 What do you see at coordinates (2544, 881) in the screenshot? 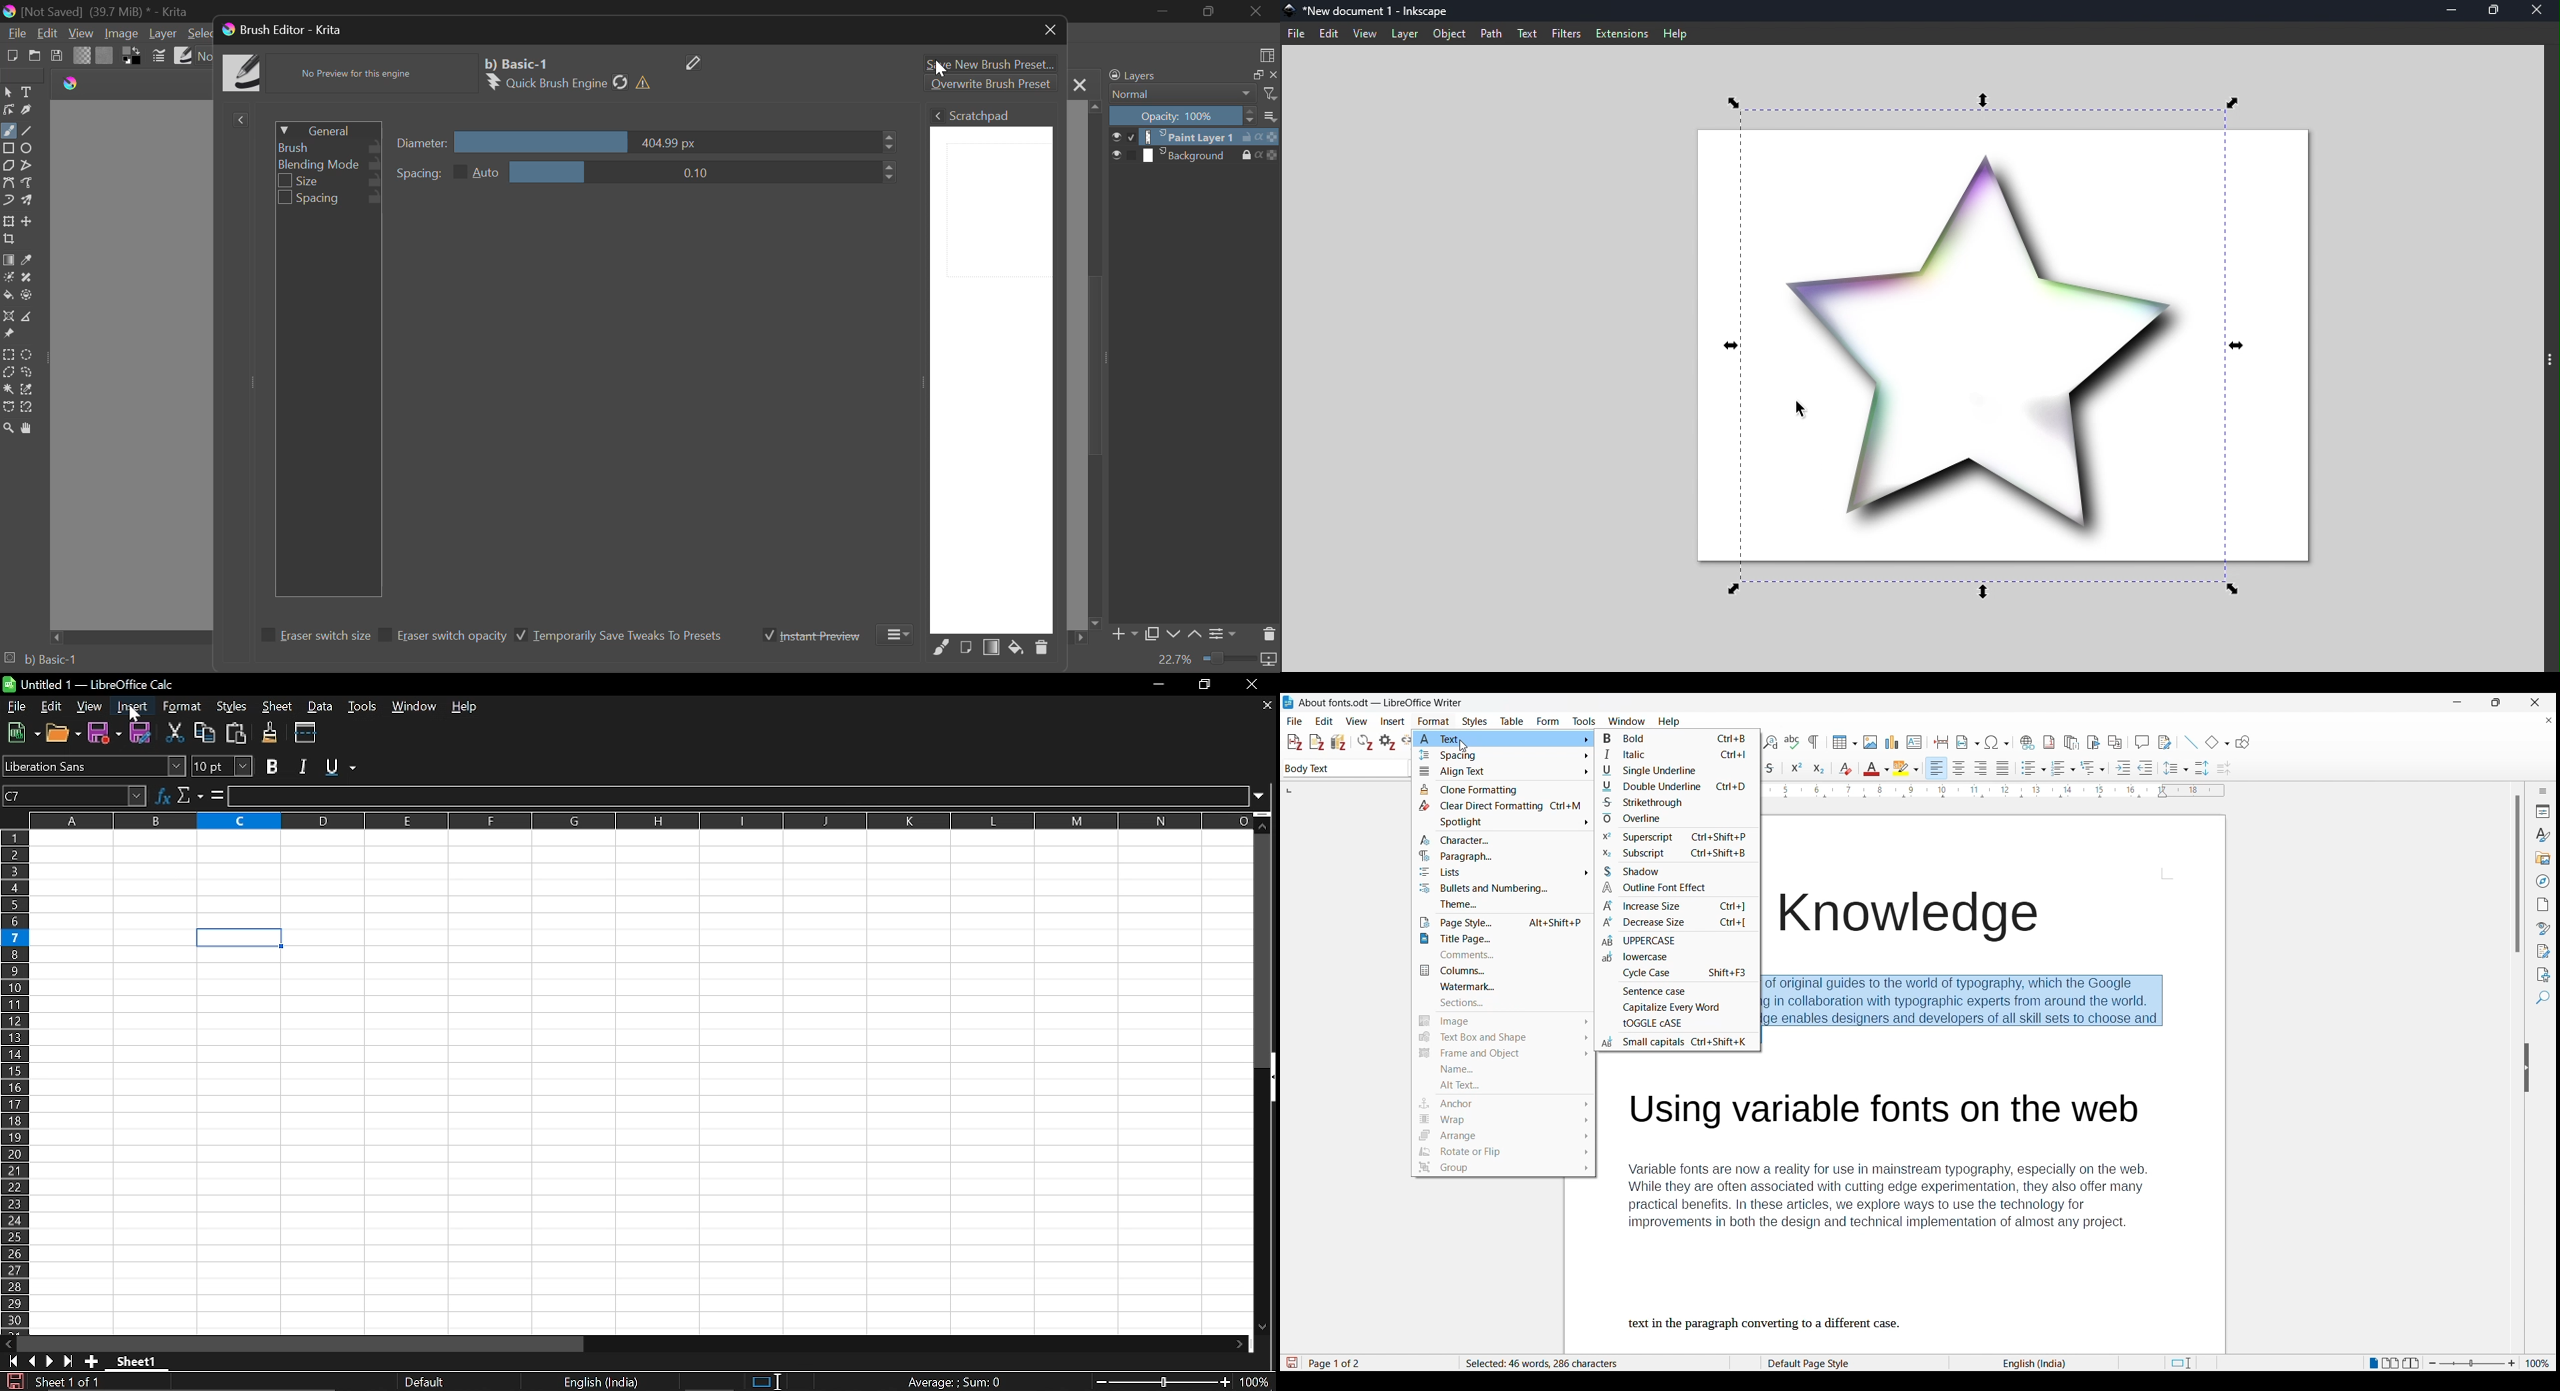
I see `Navigator` at bounding box center [2544, 881].